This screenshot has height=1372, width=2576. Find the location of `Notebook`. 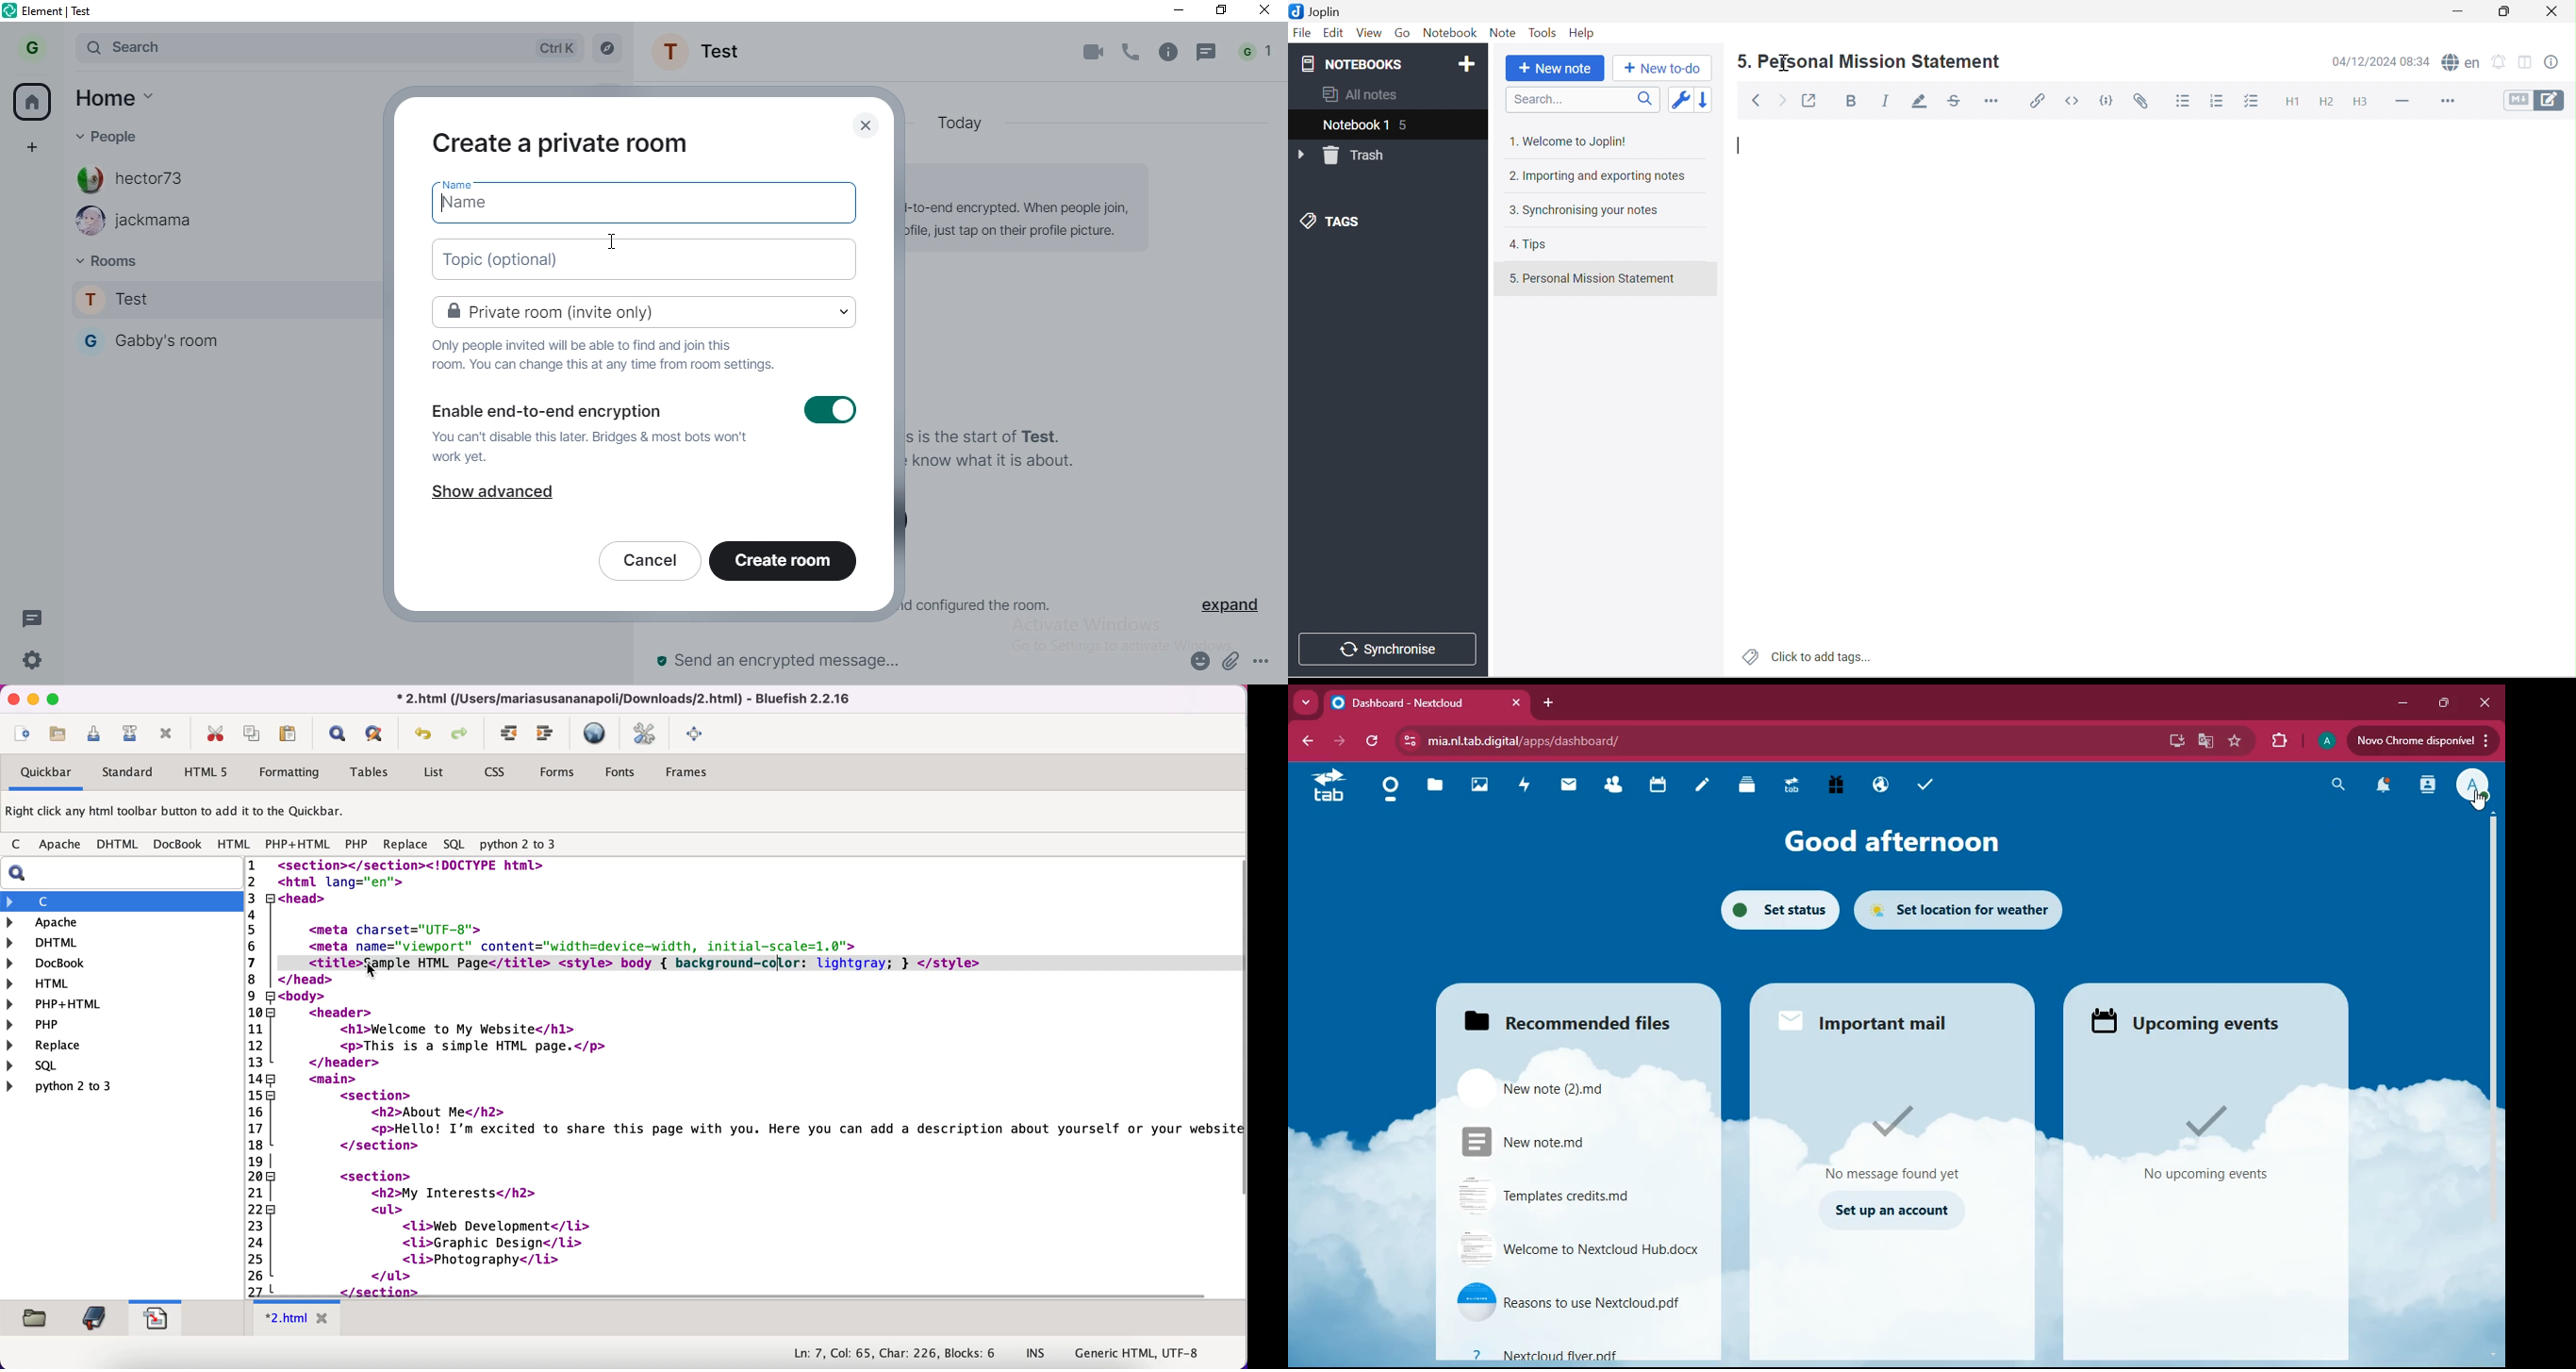

Notebook is located at coordinates (1451, 32).